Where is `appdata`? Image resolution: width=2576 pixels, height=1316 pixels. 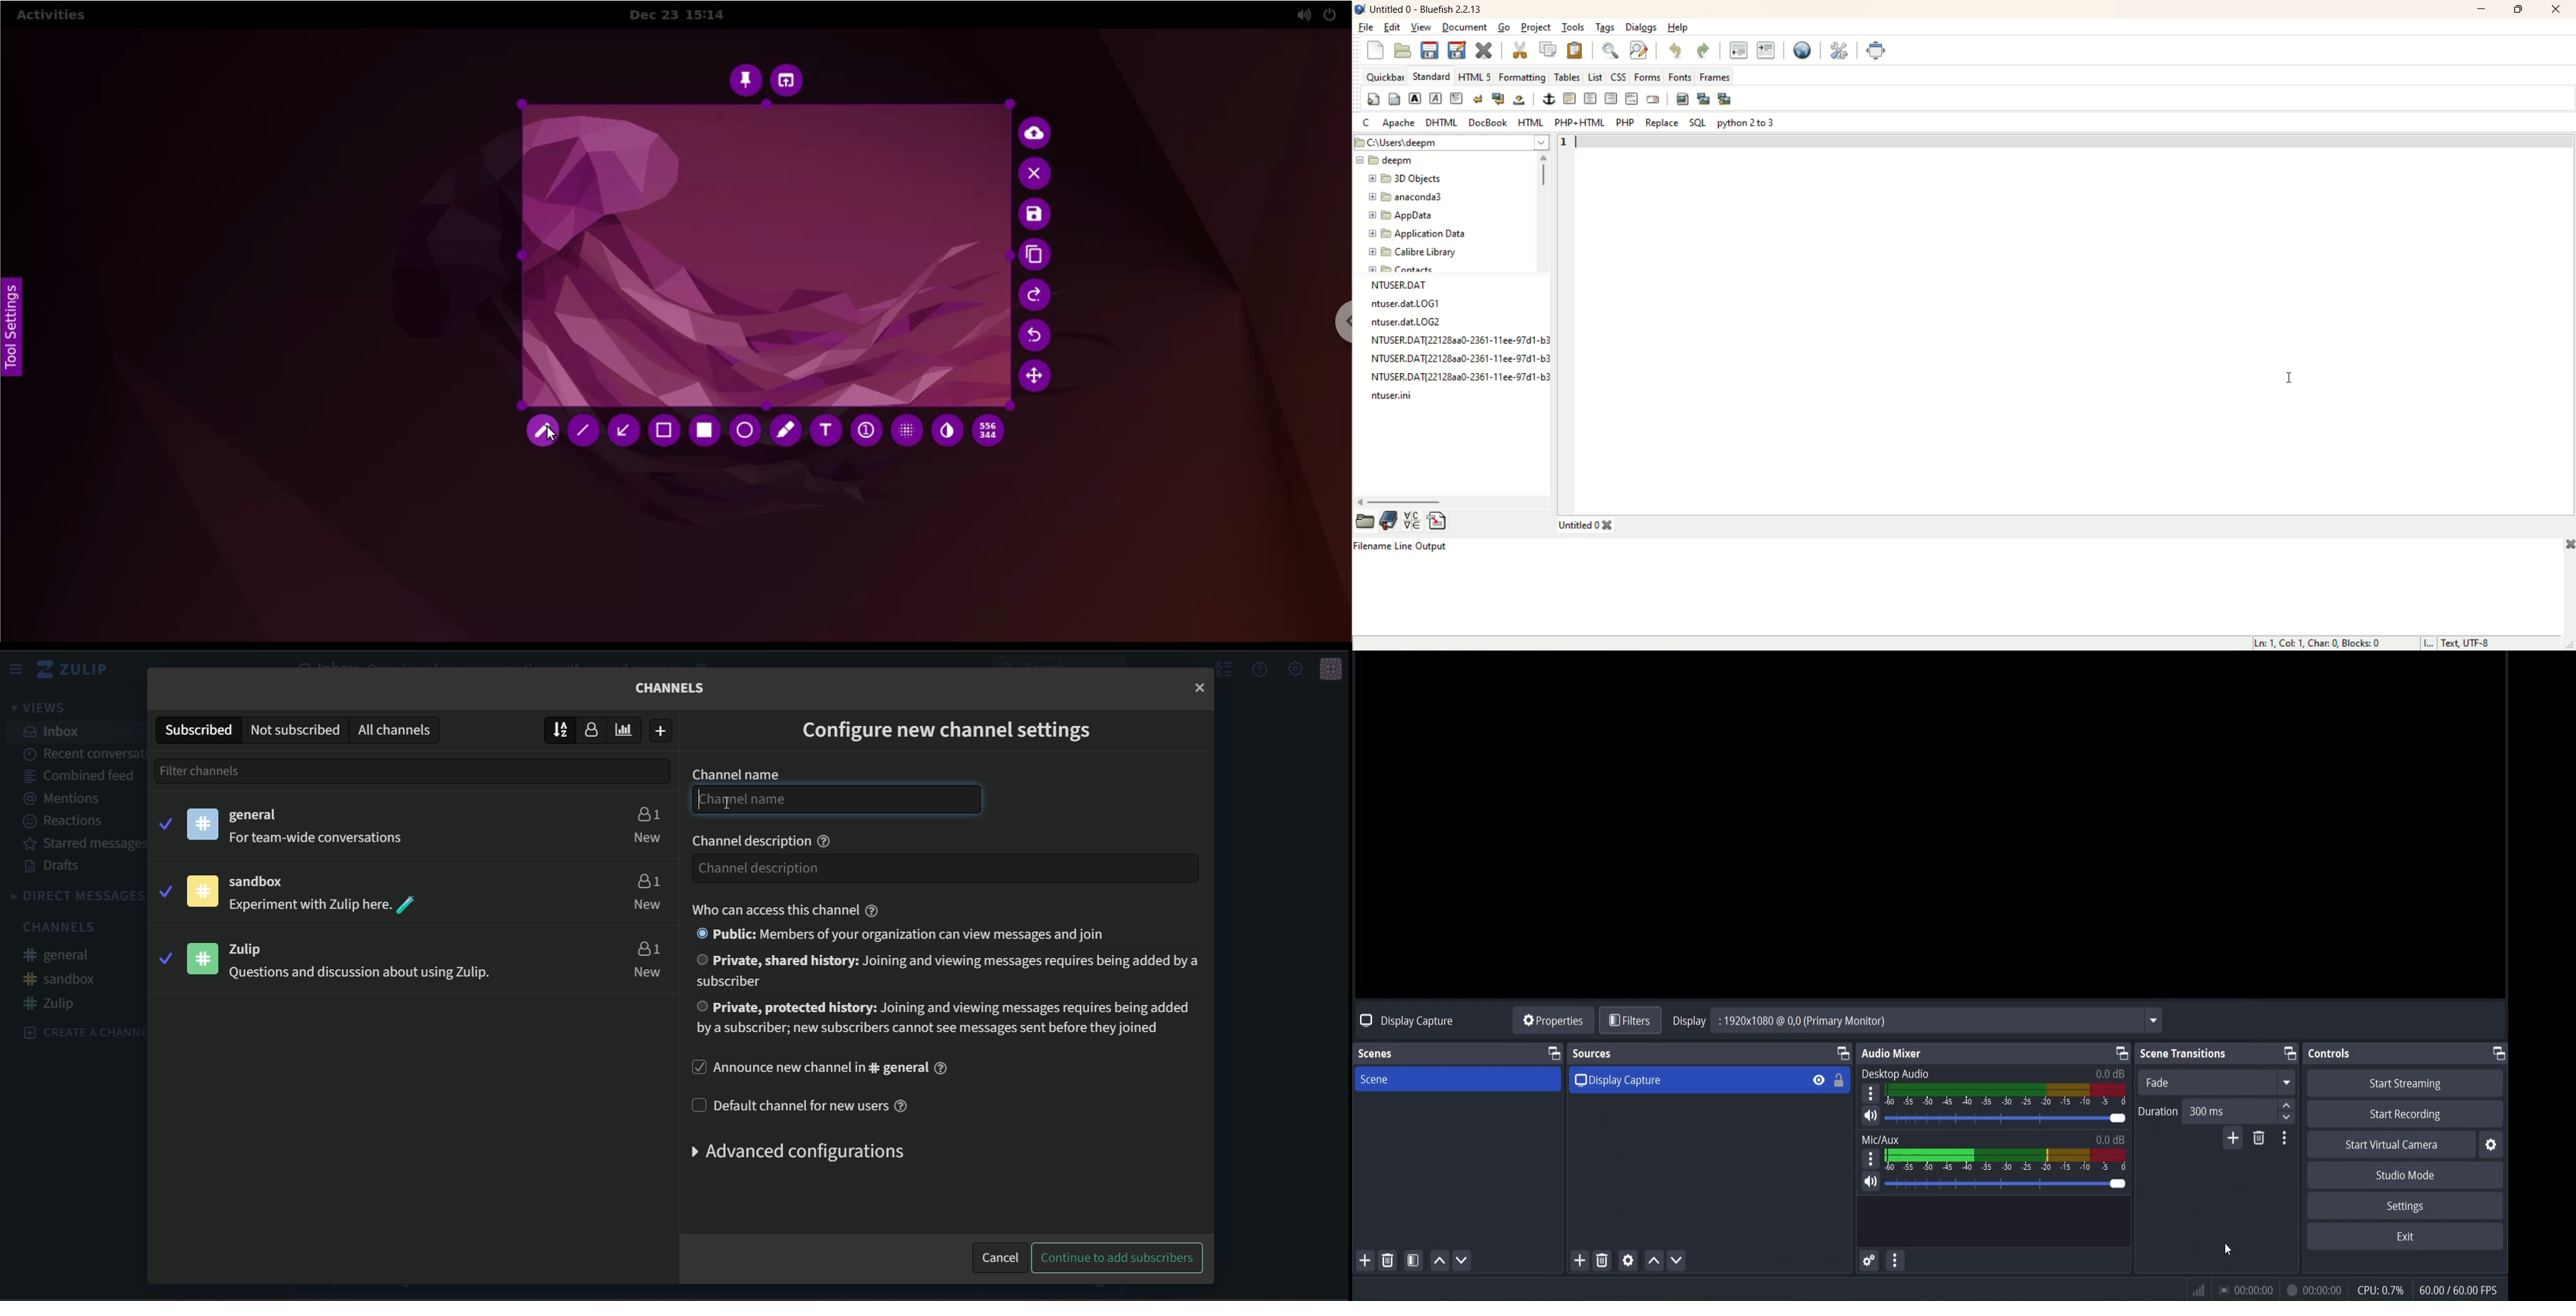
appdata is located at coordinates (1400, 215).